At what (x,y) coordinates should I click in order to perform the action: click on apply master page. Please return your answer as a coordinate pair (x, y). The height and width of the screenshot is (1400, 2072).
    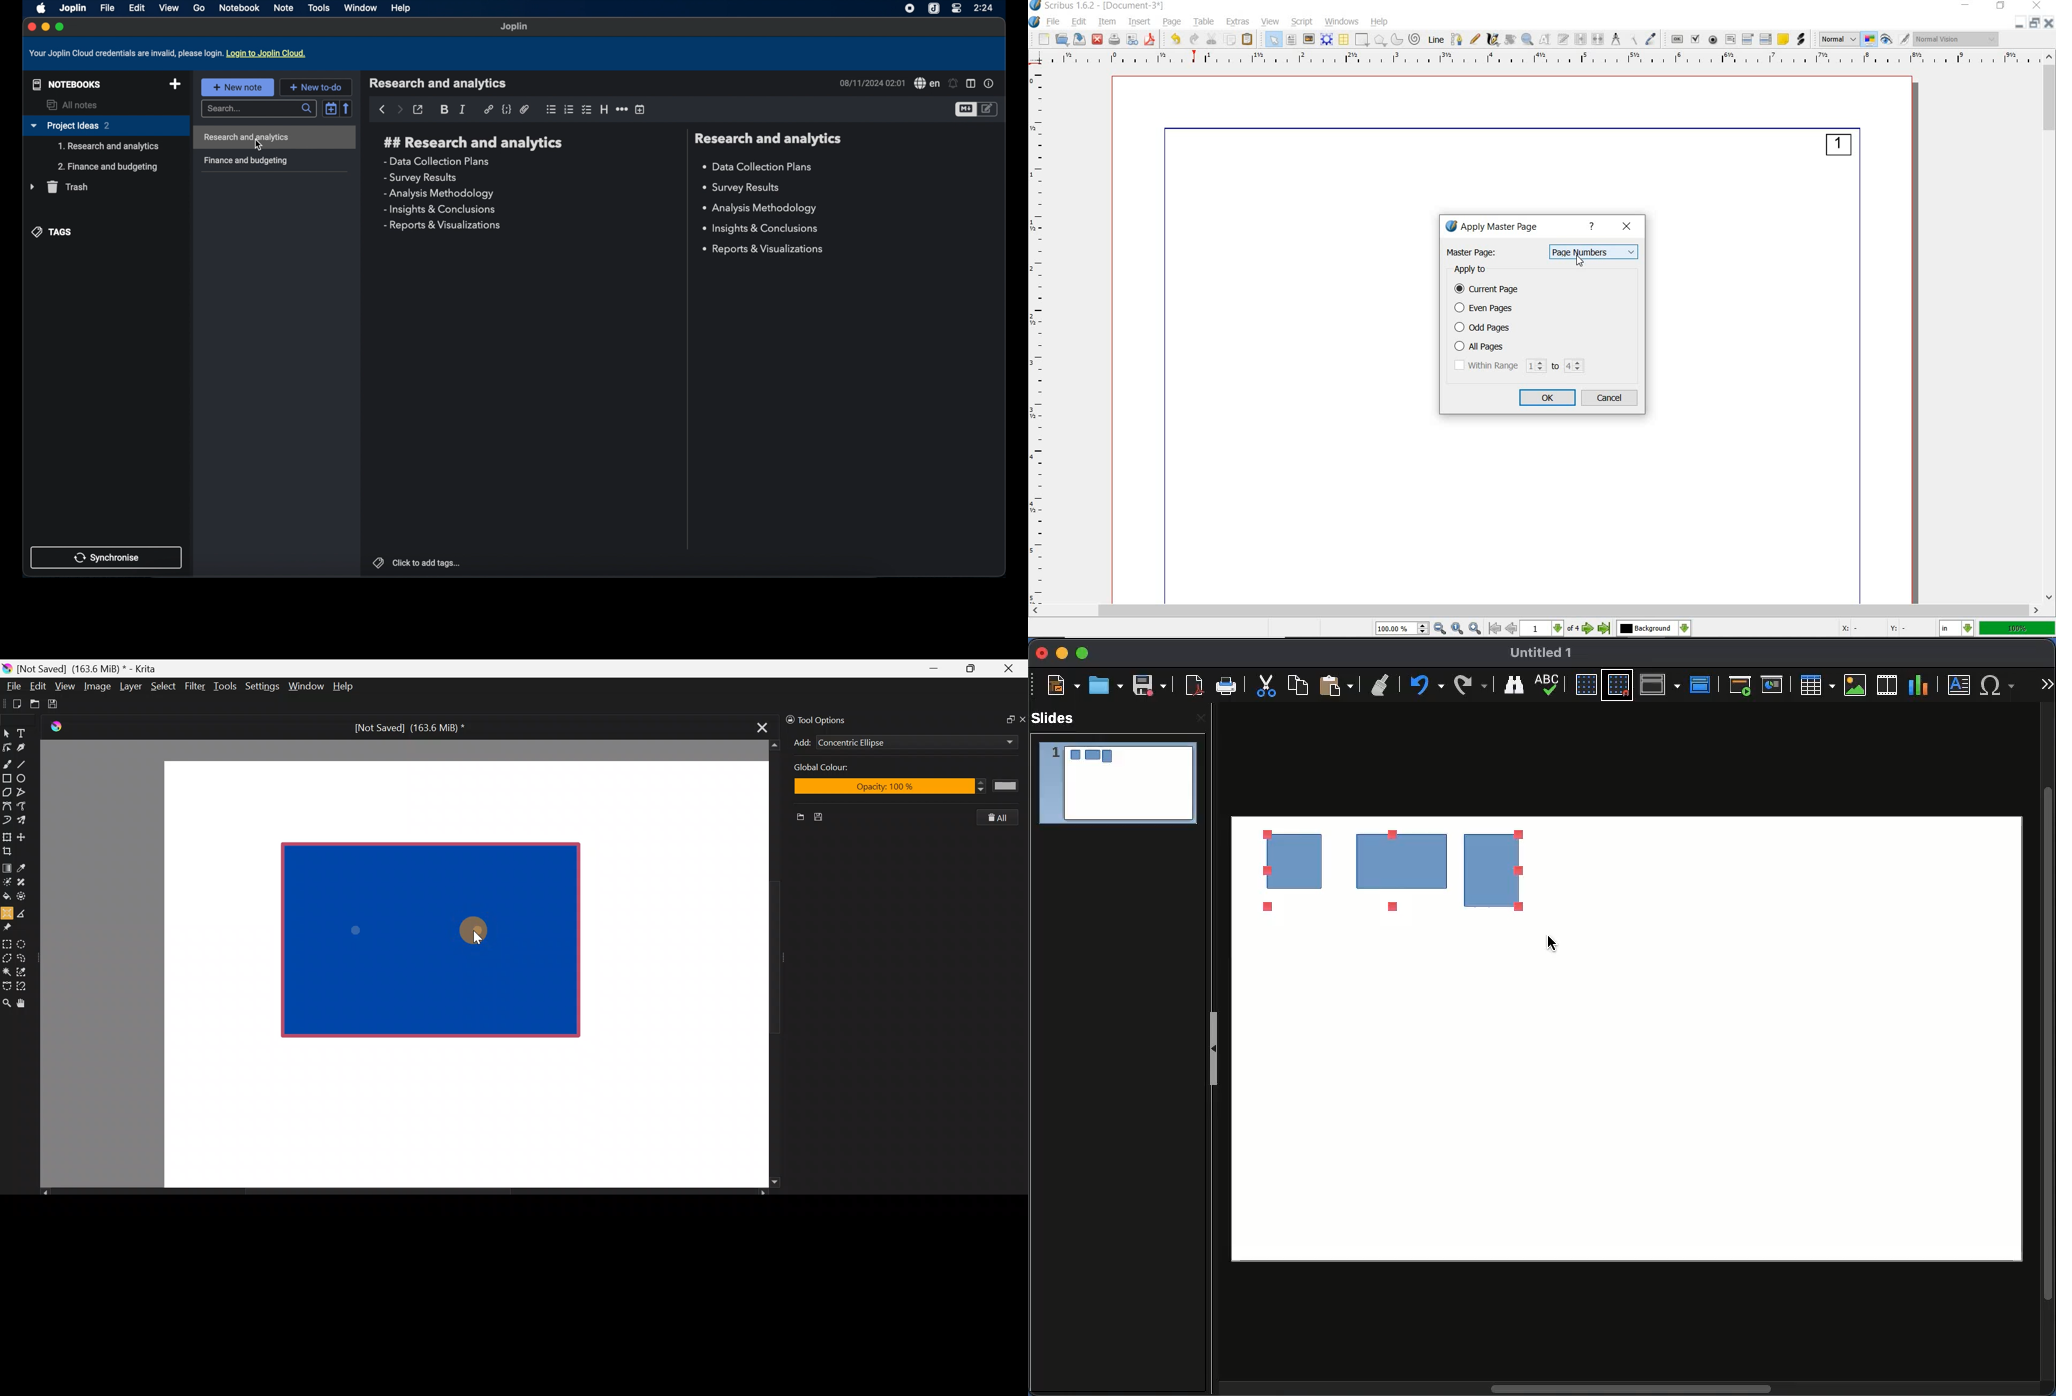
    Looking at the image, I should click on (1499, 228).